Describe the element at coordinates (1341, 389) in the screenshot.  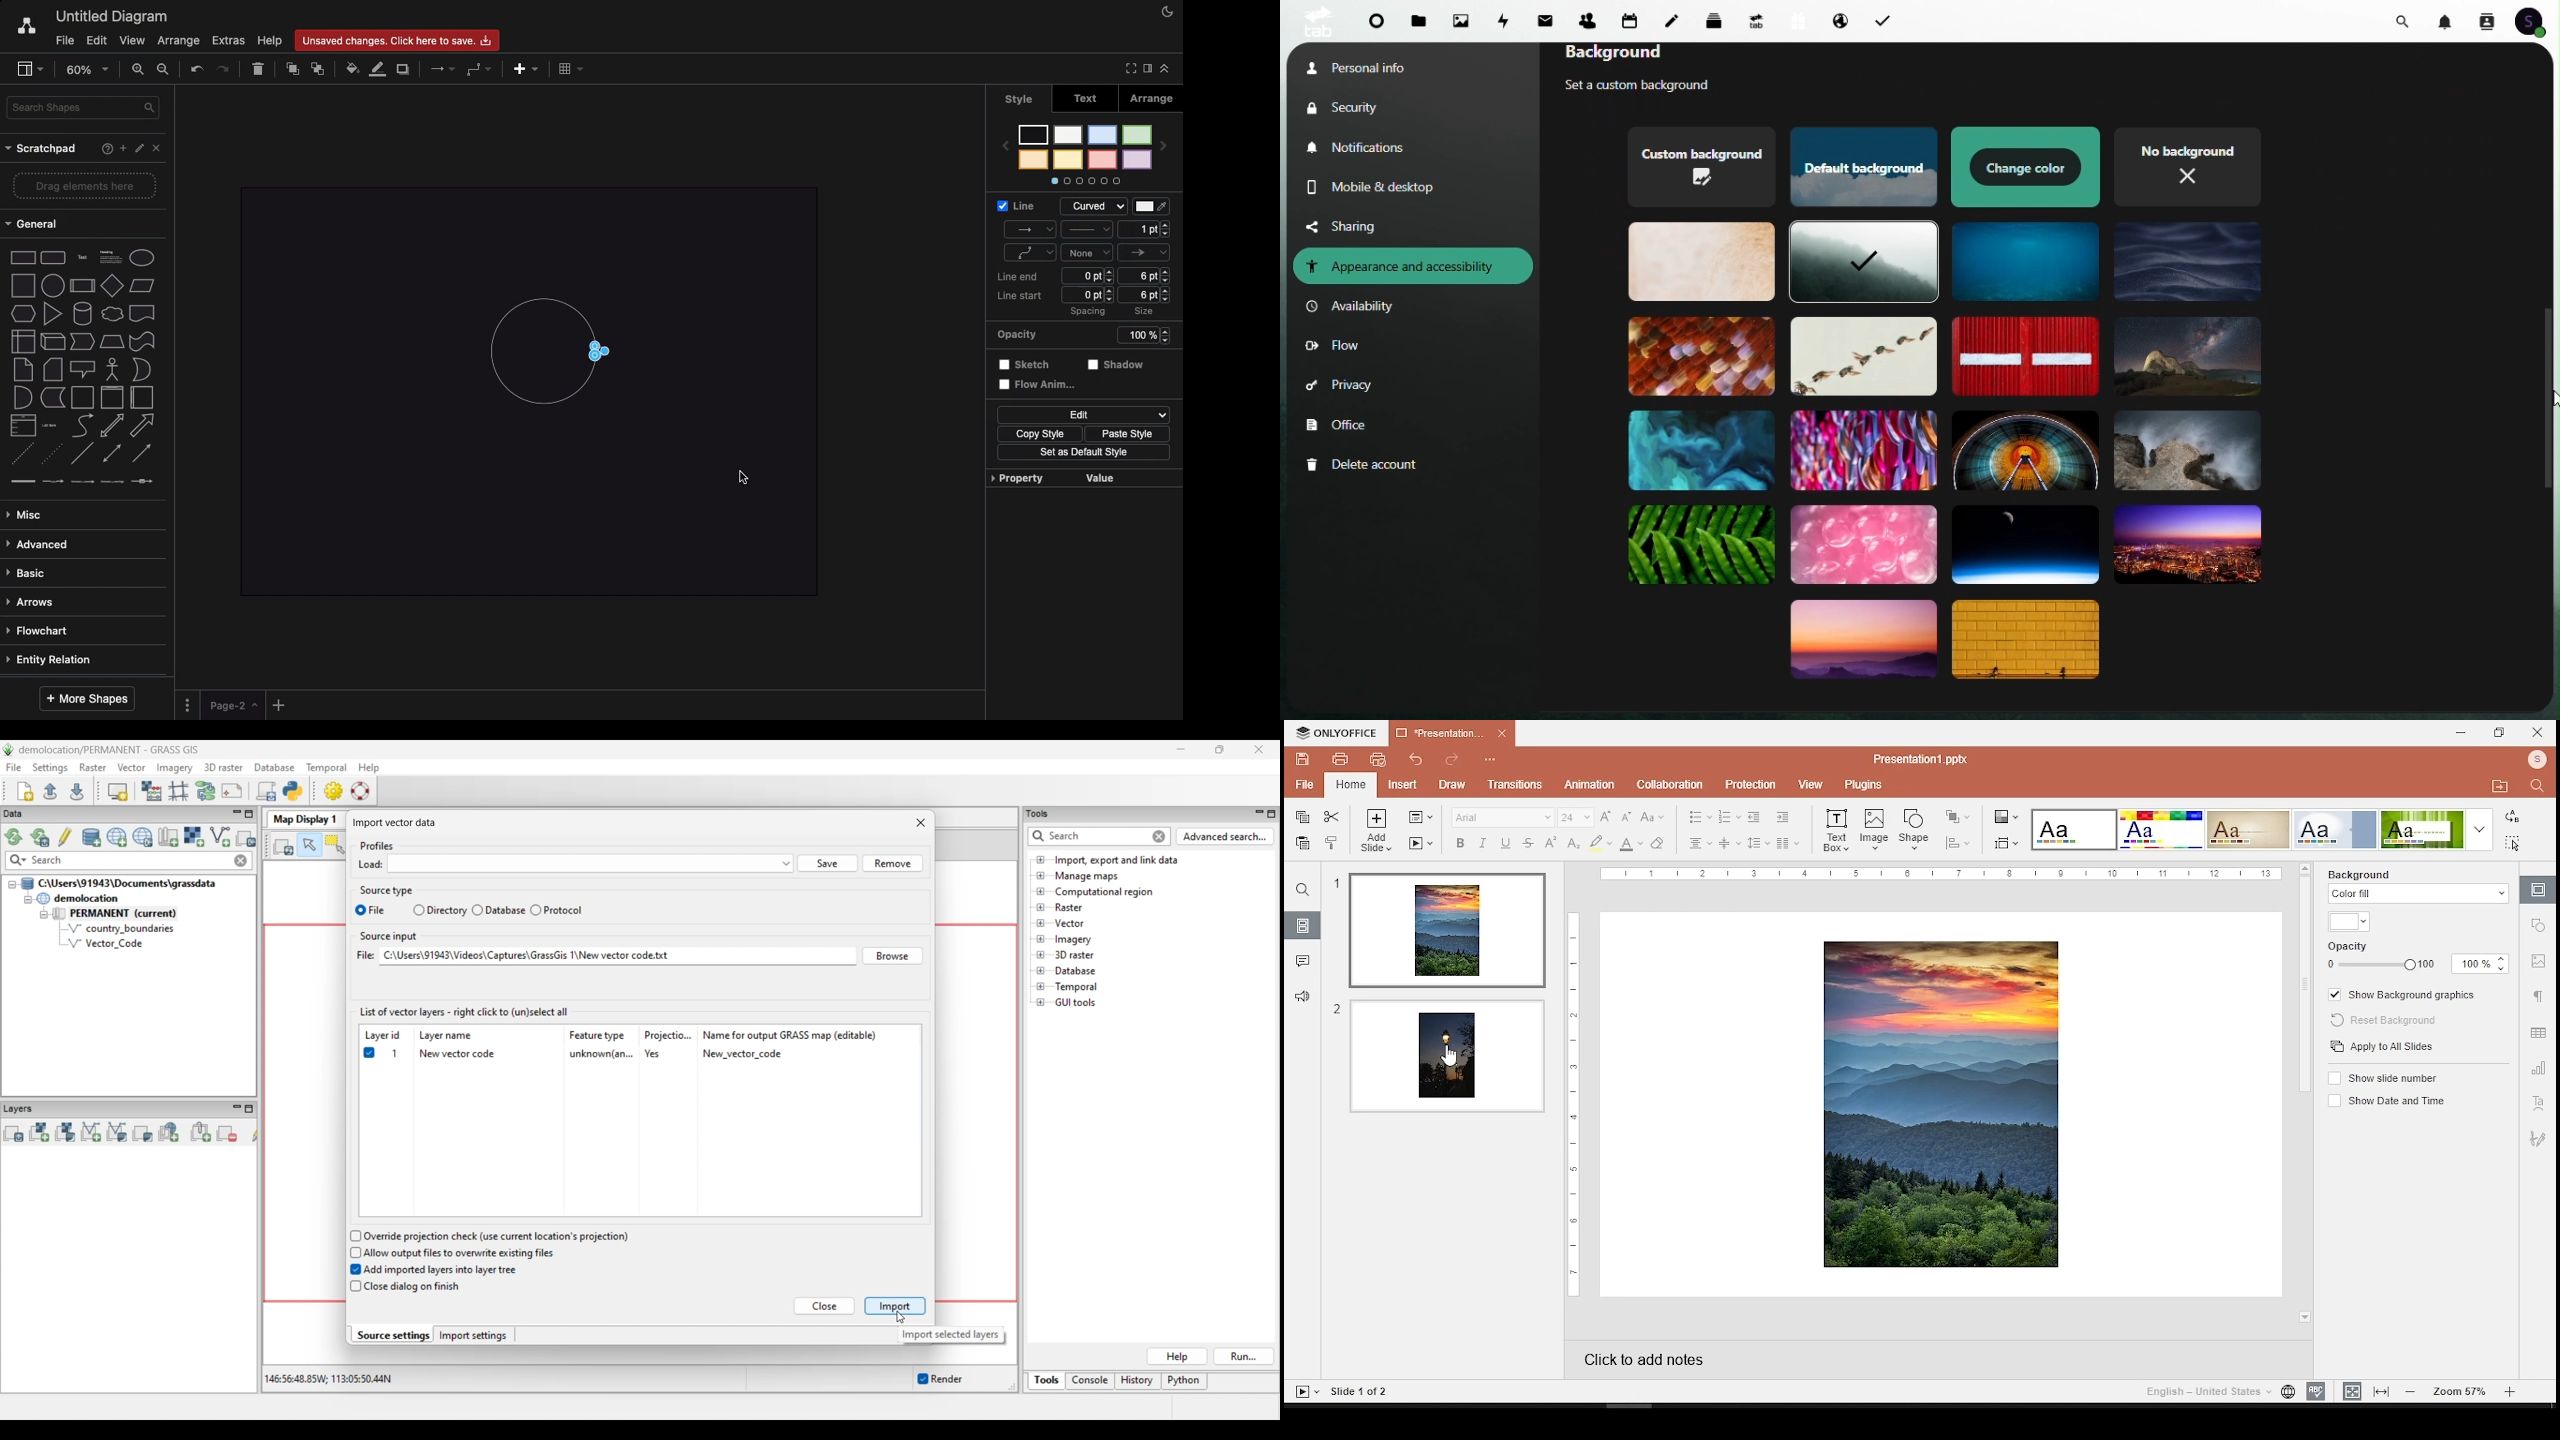
I see `Privacy` at that location.